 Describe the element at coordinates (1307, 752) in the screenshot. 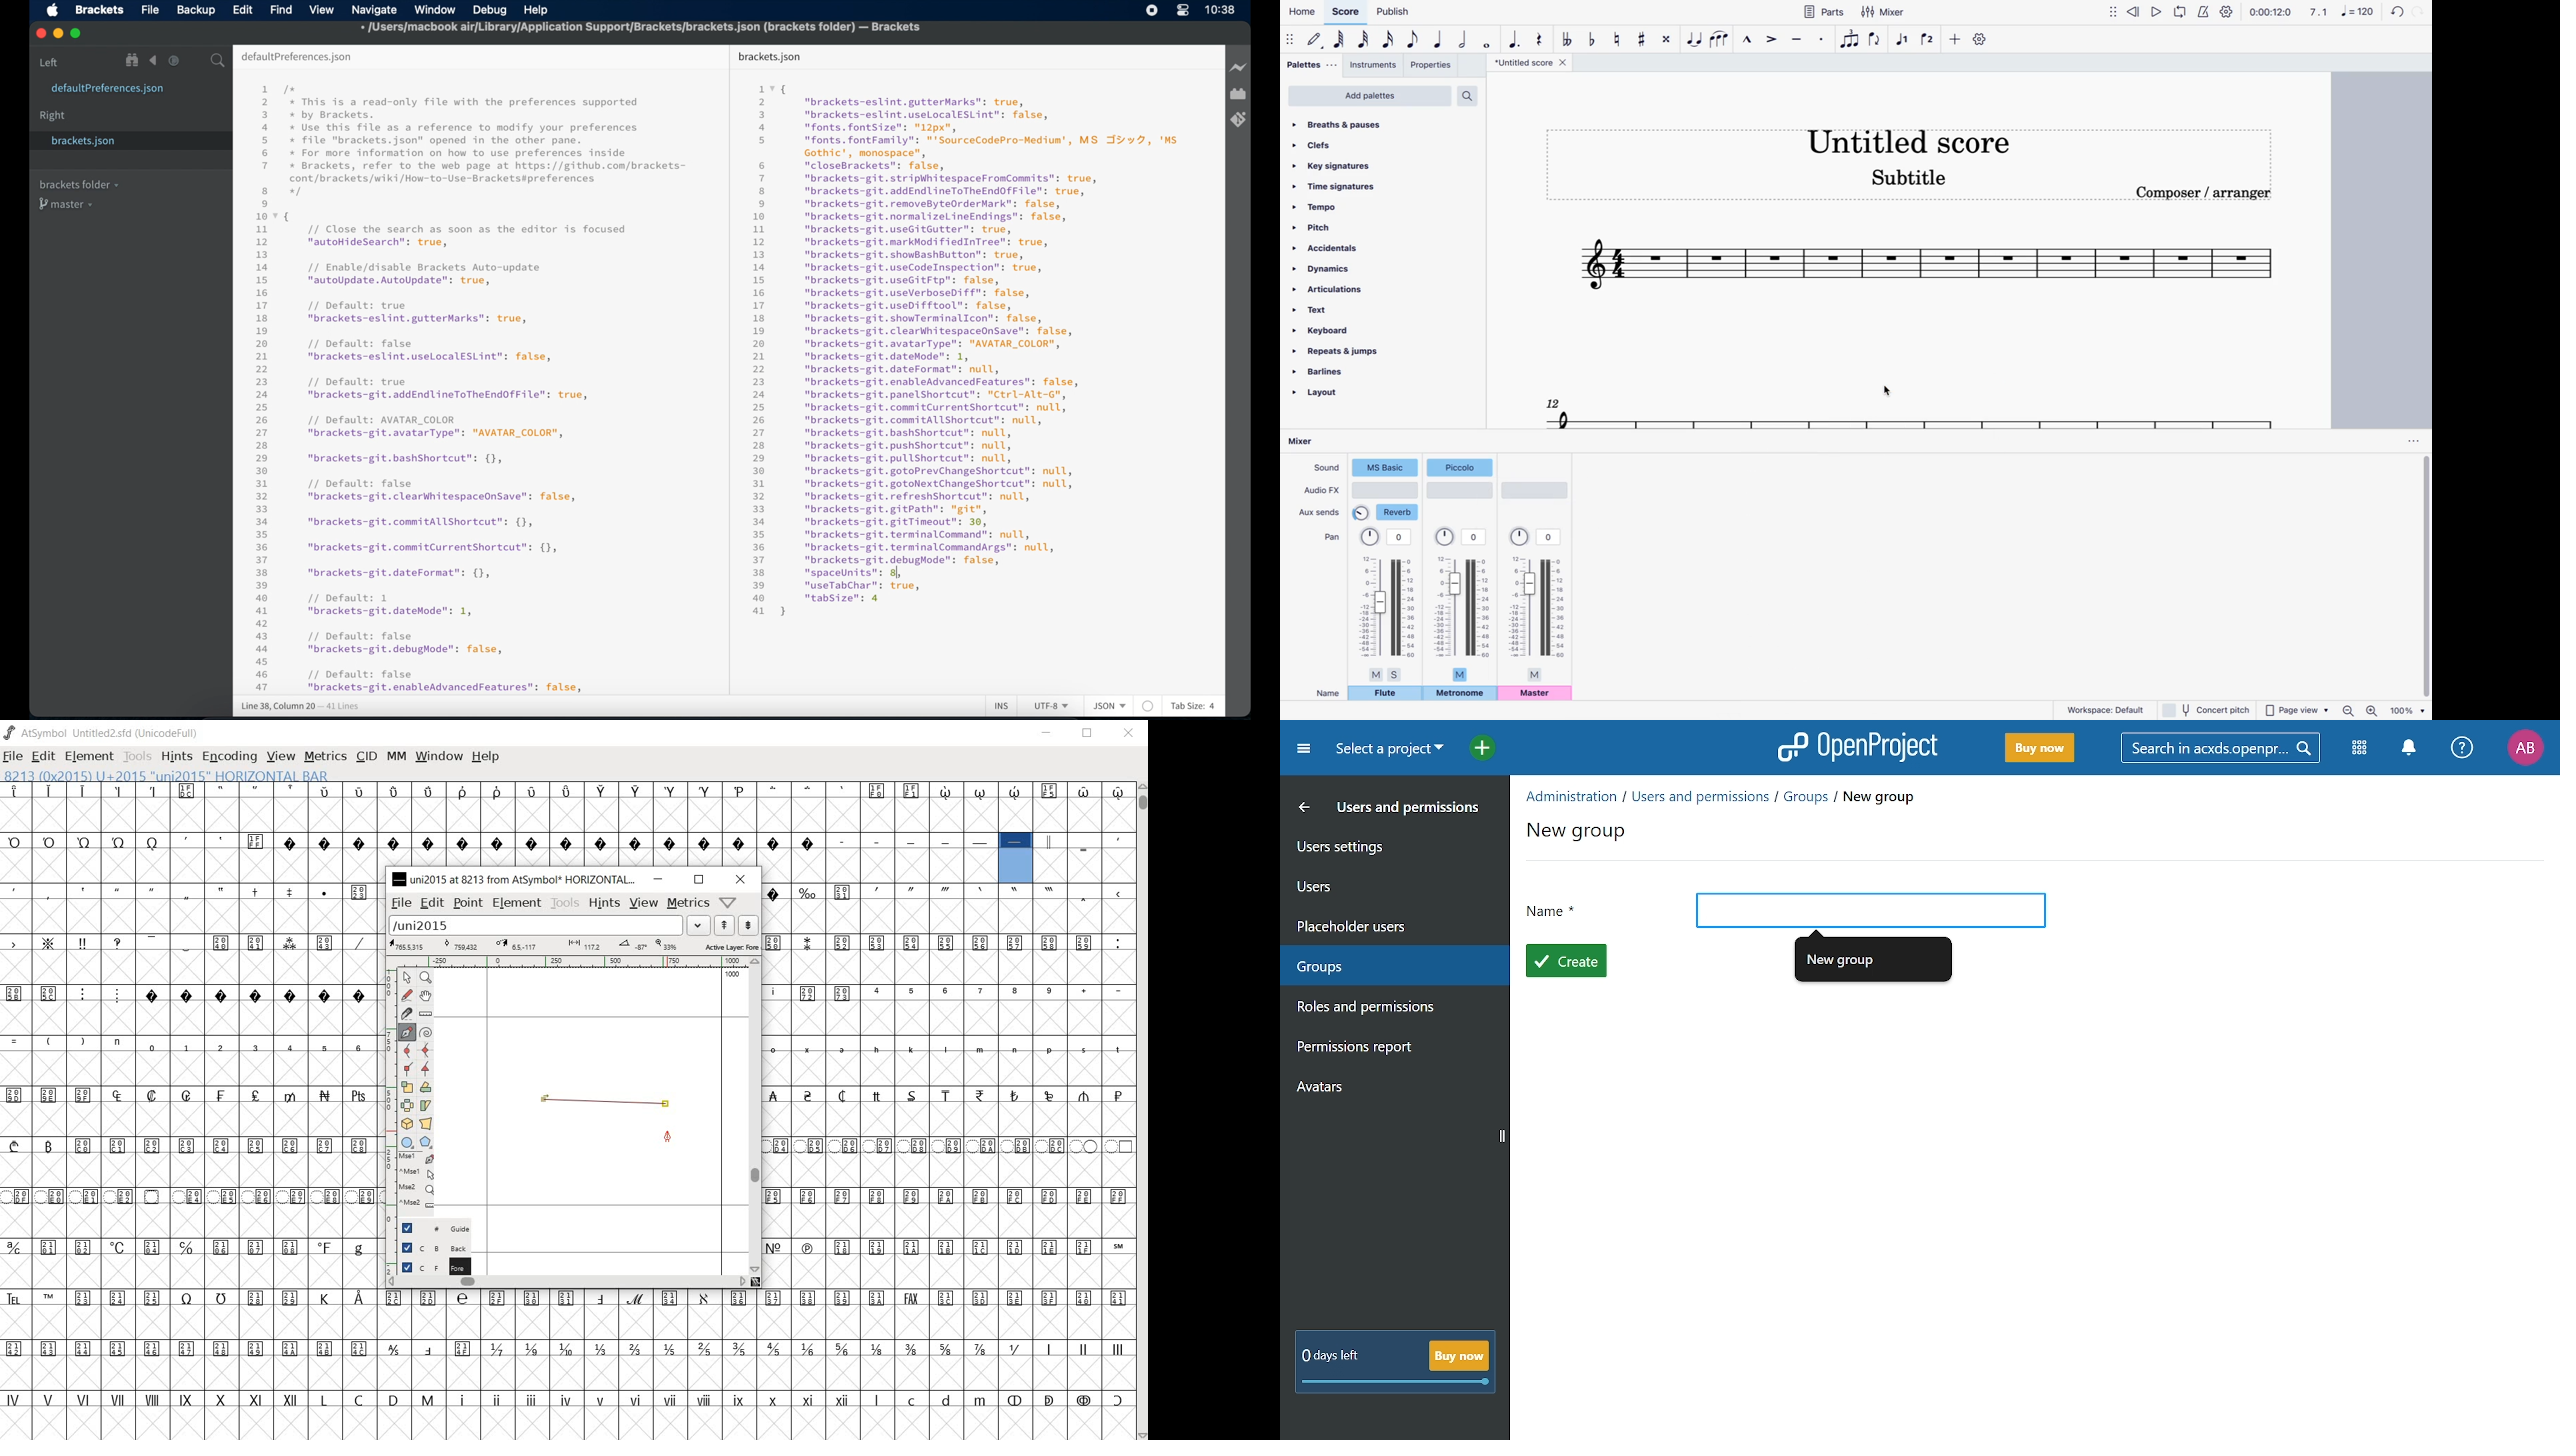

I see `Open Menu` at that location.